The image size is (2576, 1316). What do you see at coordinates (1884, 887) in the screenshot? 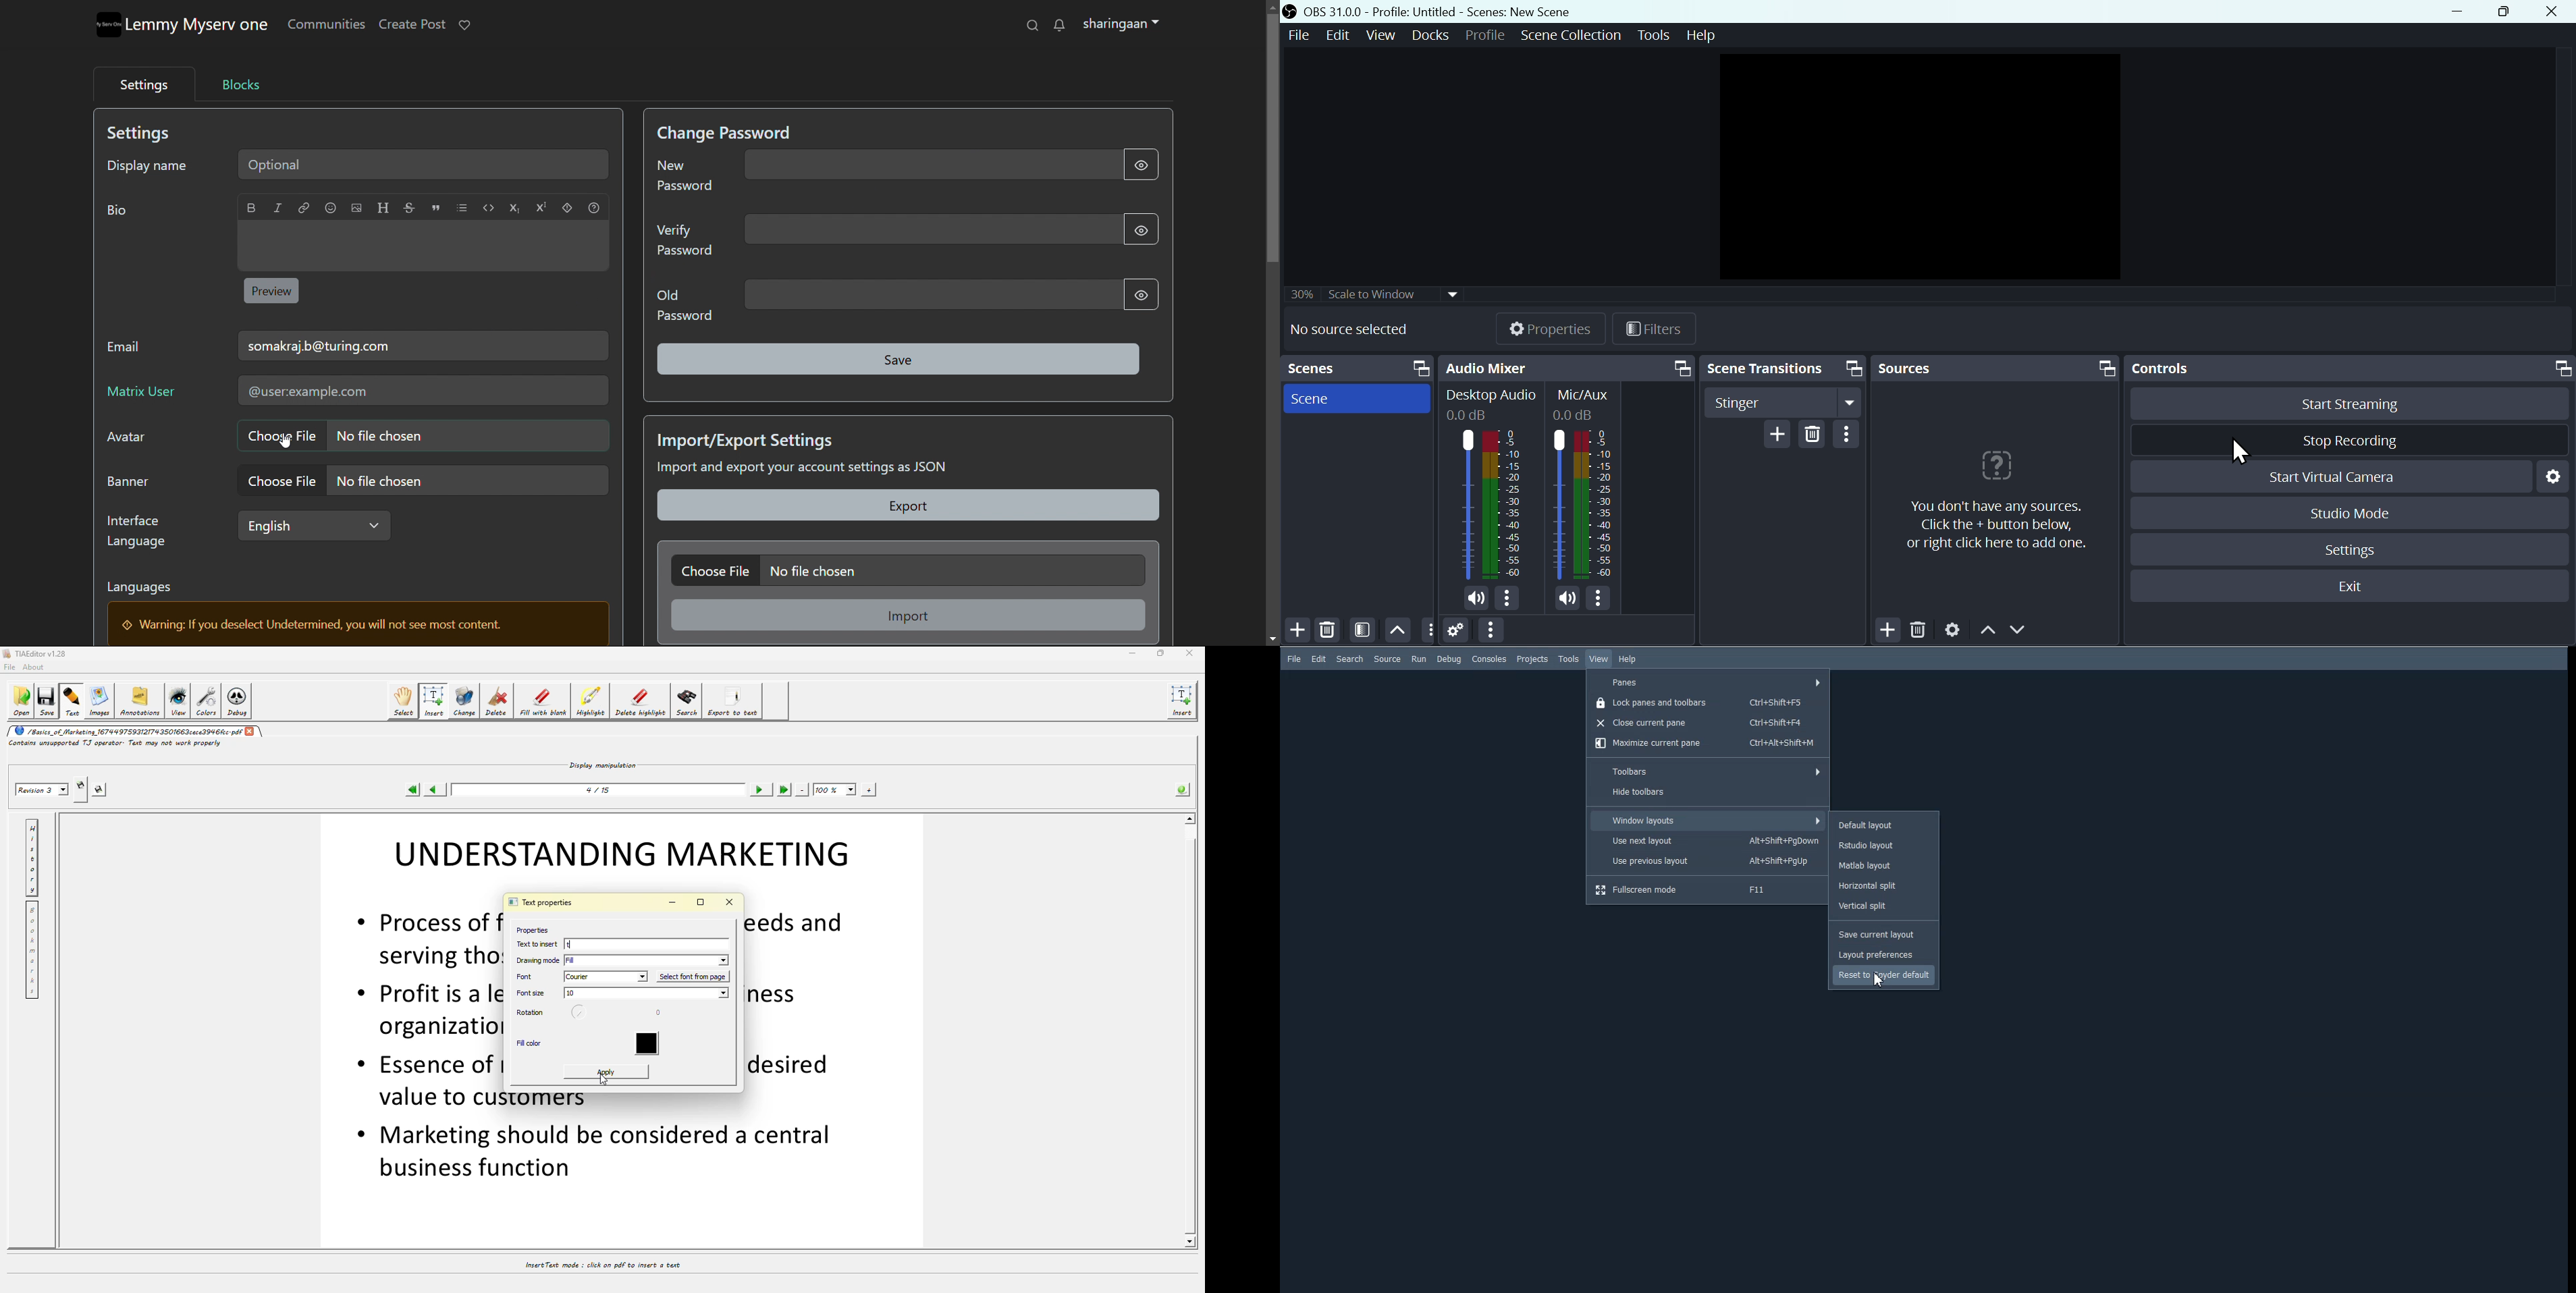
I see `Horizontal split` at bounding box center [1884, 887].